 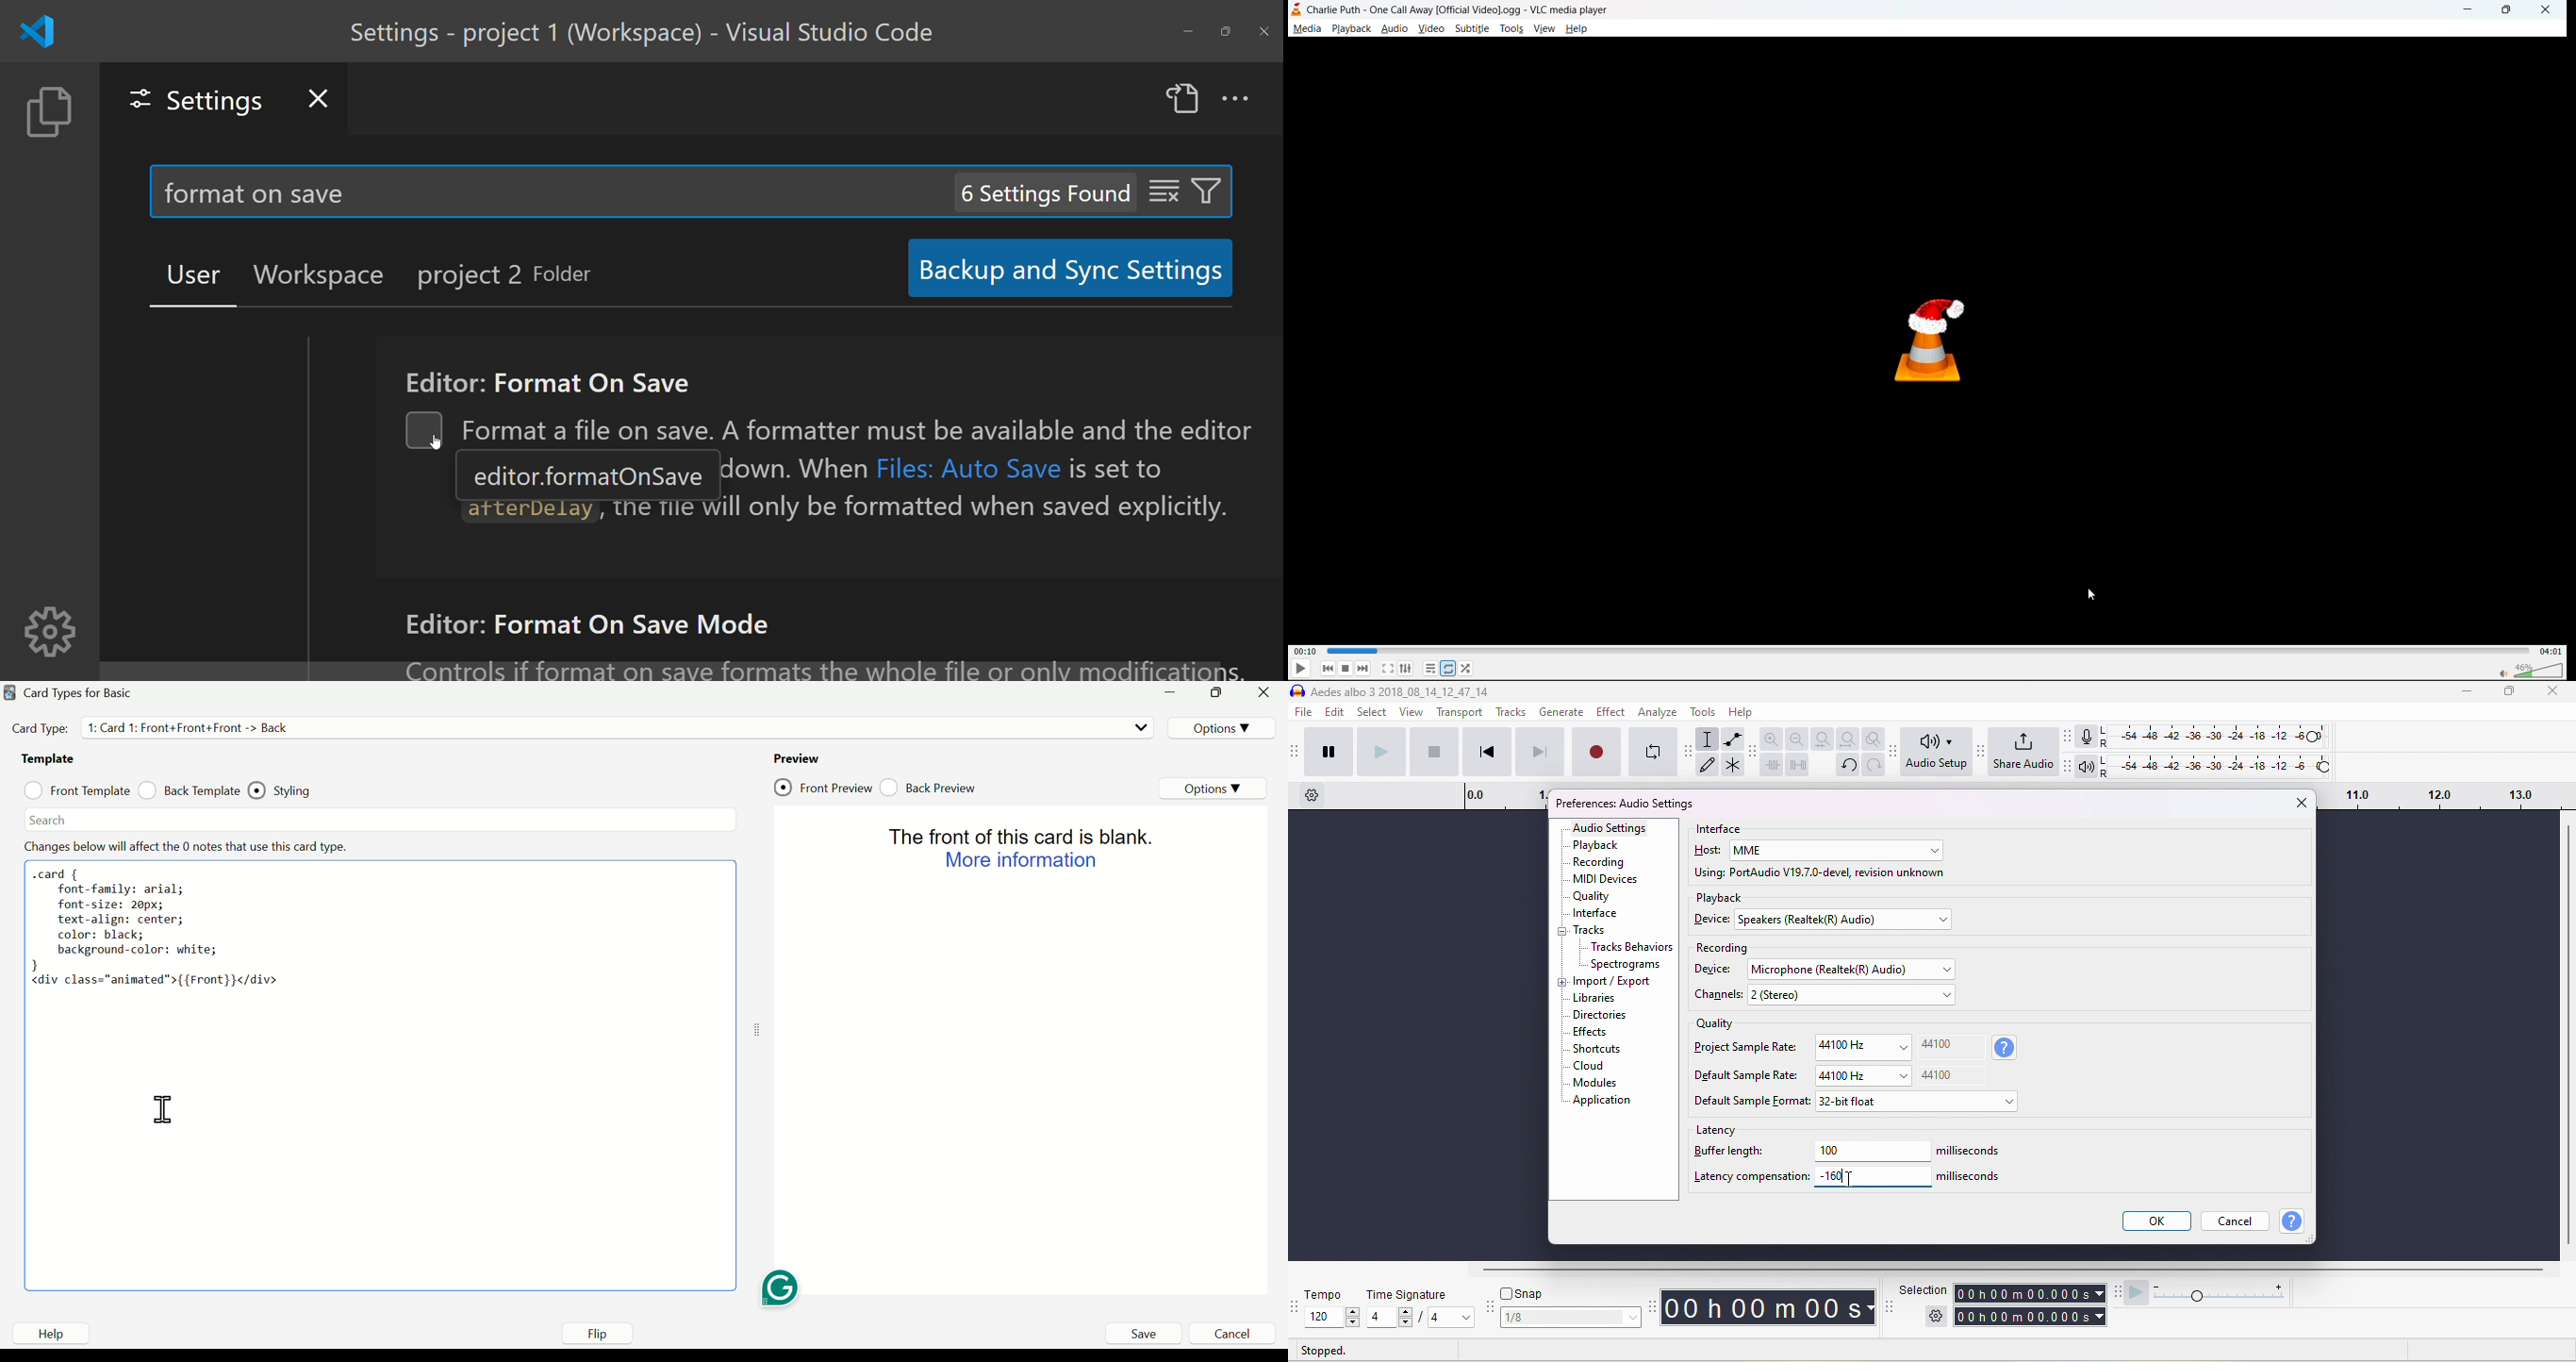 What do you see at coordinates (2099, 1293) in the screenshot?
I see `select time parameter` at bounding box center [2099, 1293].